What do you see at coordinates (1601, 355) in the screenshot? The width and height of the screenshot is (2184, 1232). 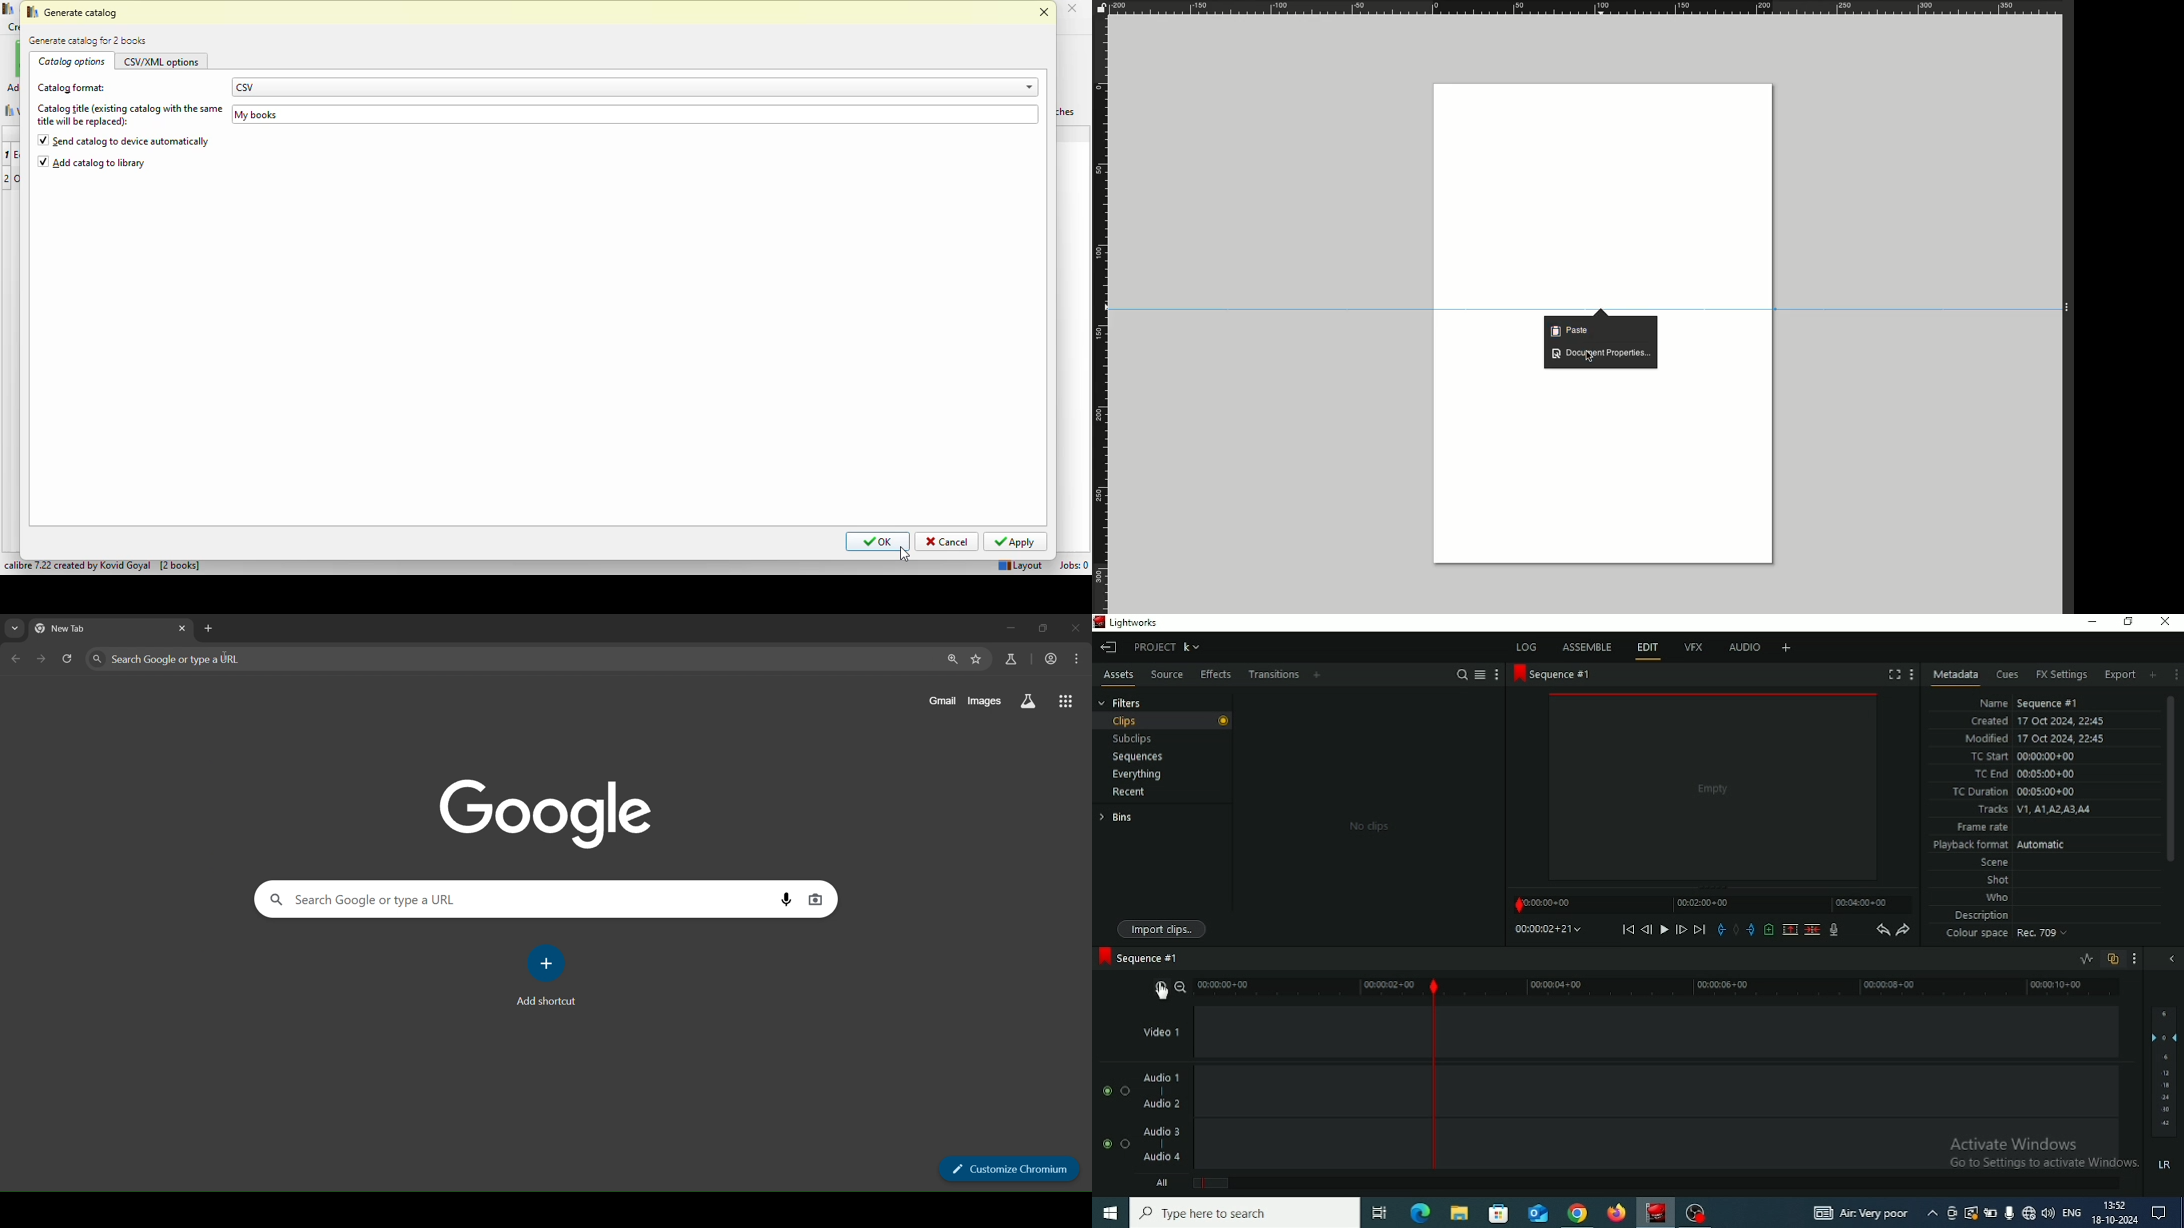 I see `Document properties` at bounding box center [1601, 355].